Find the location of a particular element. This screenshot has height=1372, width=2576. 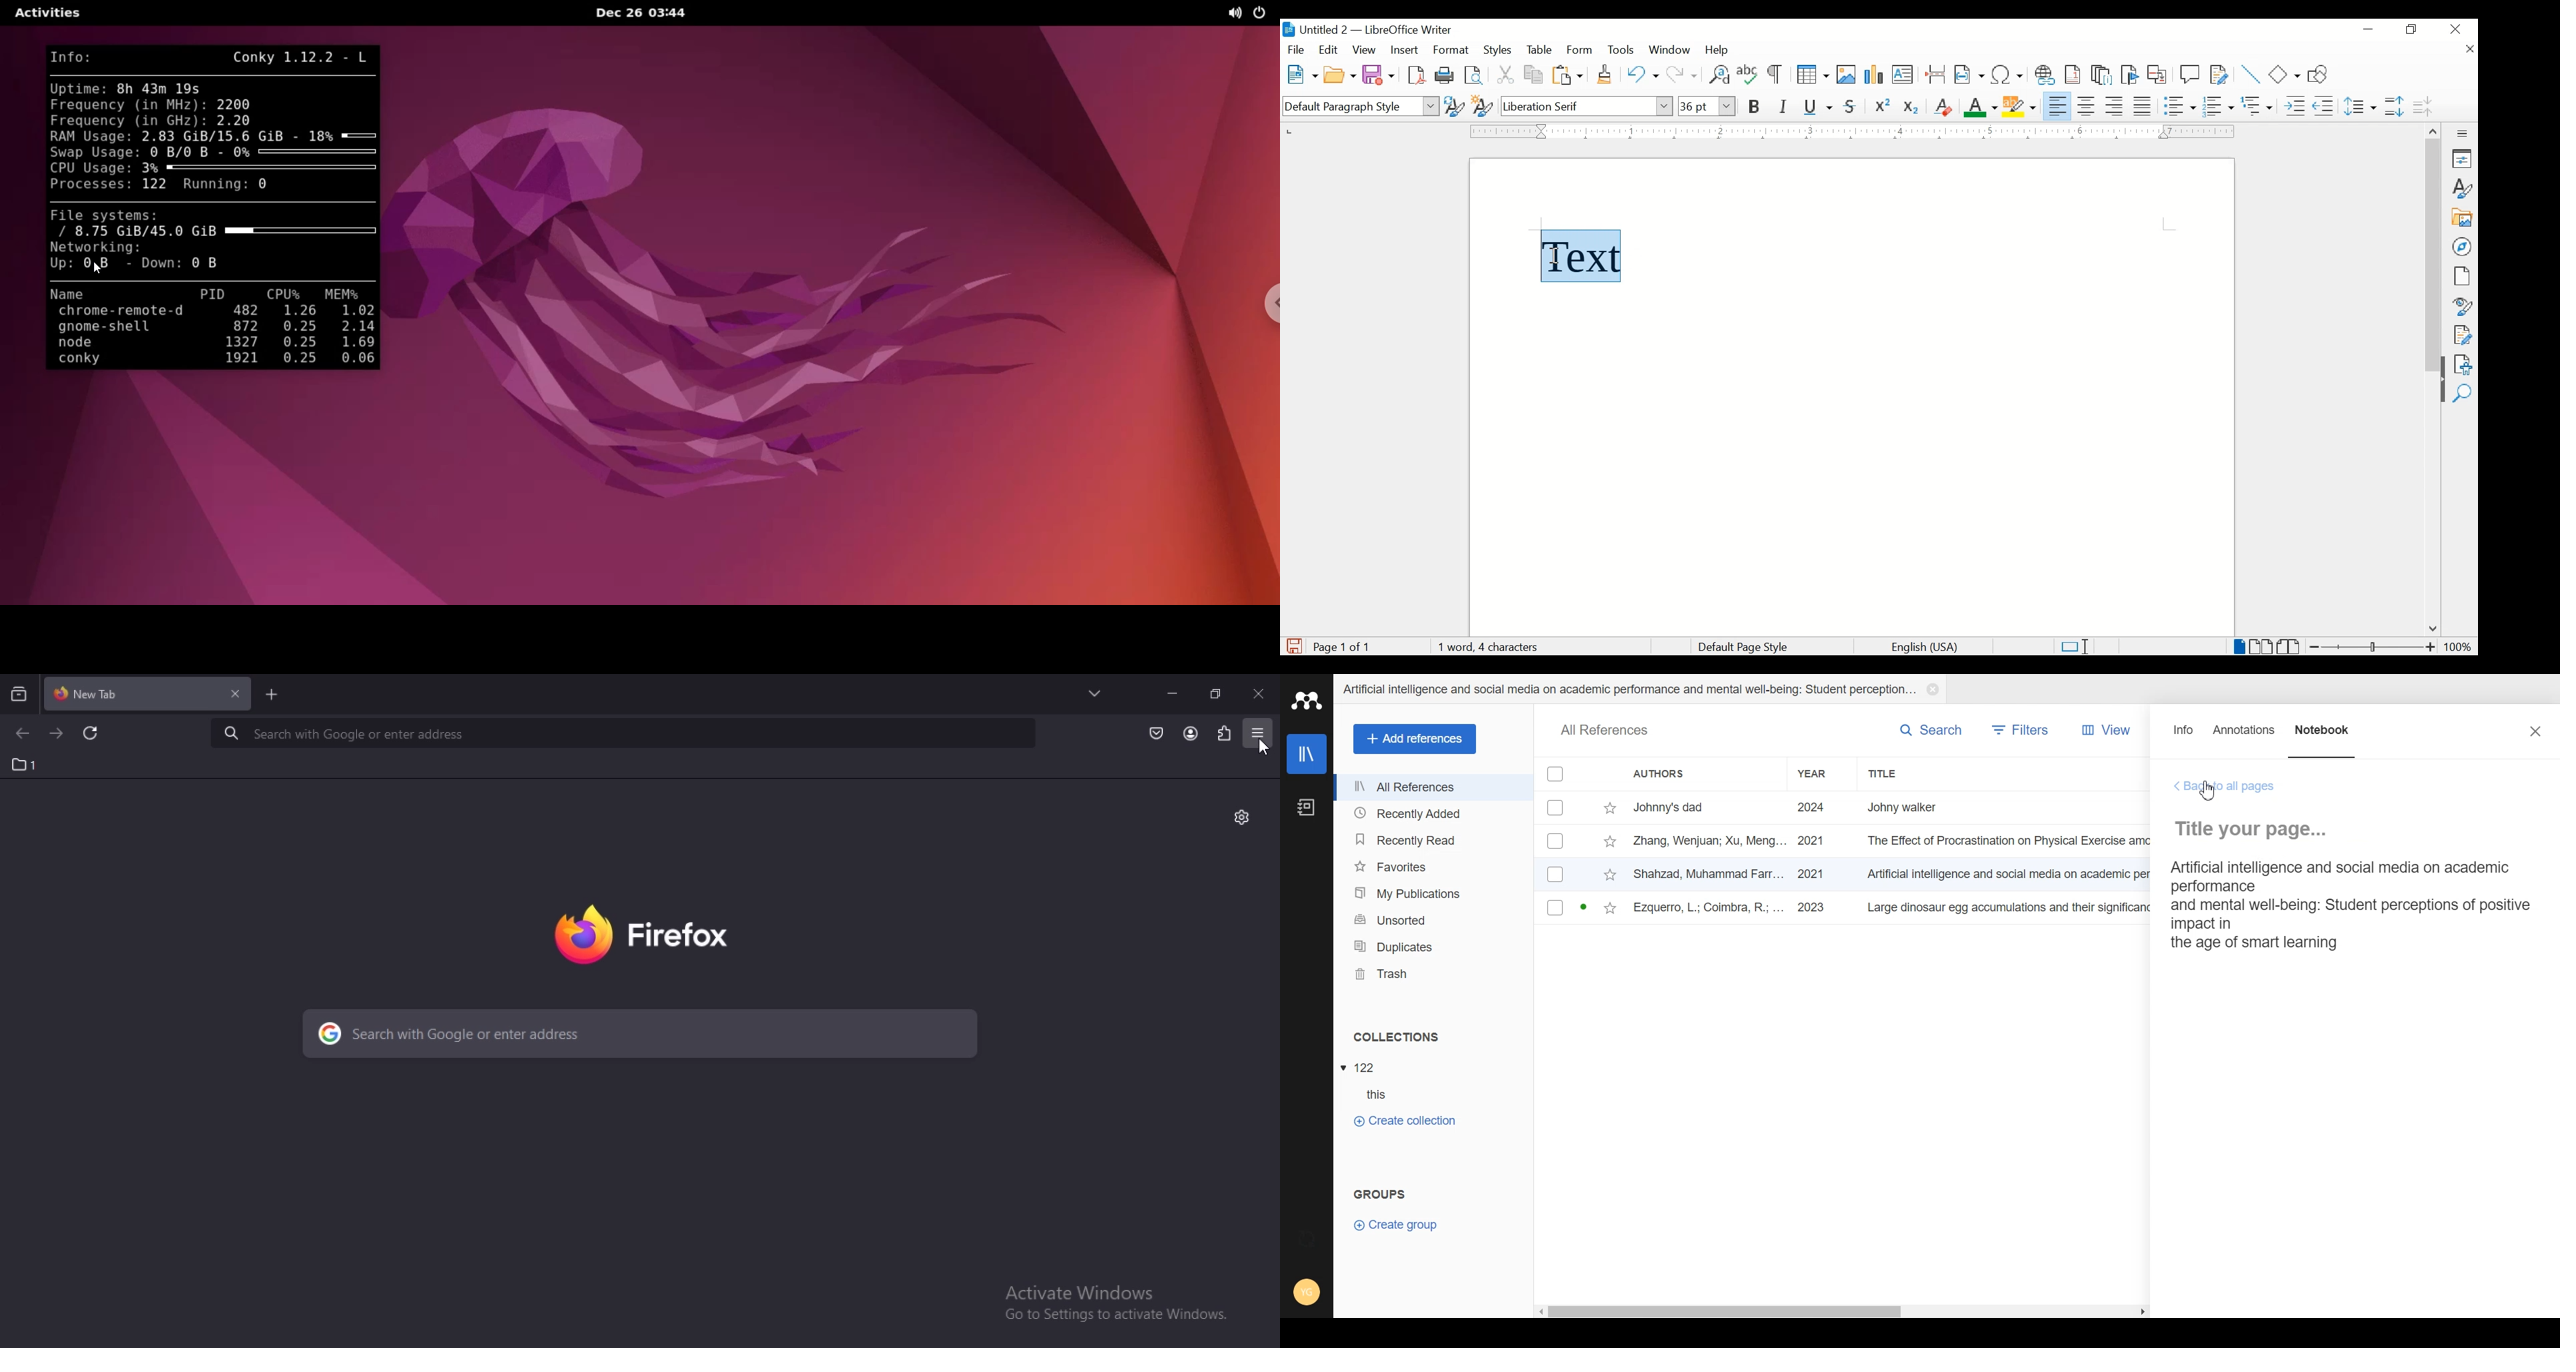

drag handle is located at coordinates (2438, 391).